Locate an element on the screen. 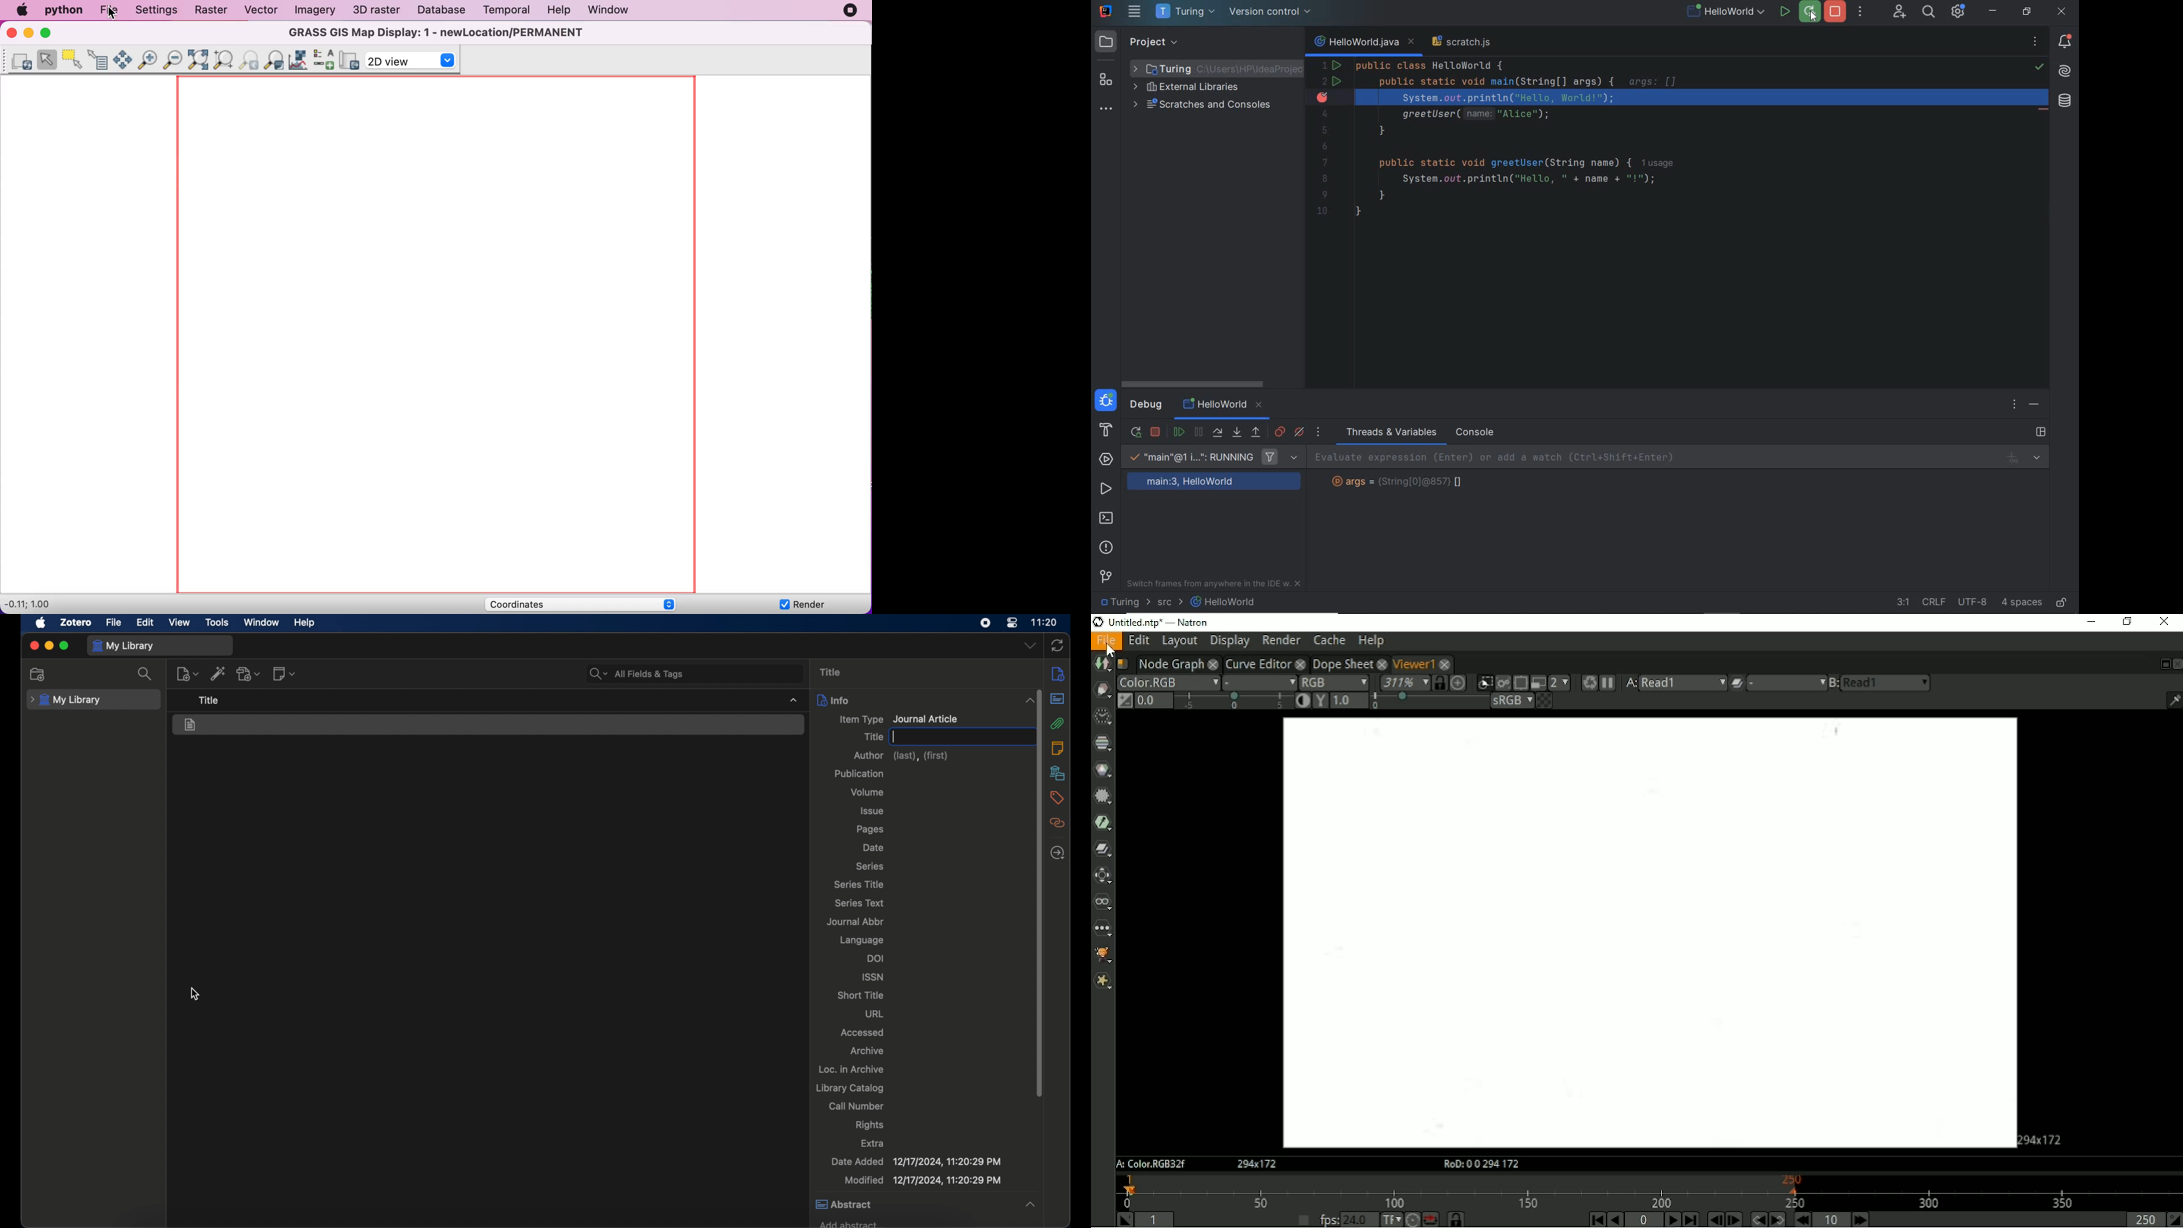 The width and height of the screenshot is (2184, 1232). journal abbr is located at coordinates (856, 921).